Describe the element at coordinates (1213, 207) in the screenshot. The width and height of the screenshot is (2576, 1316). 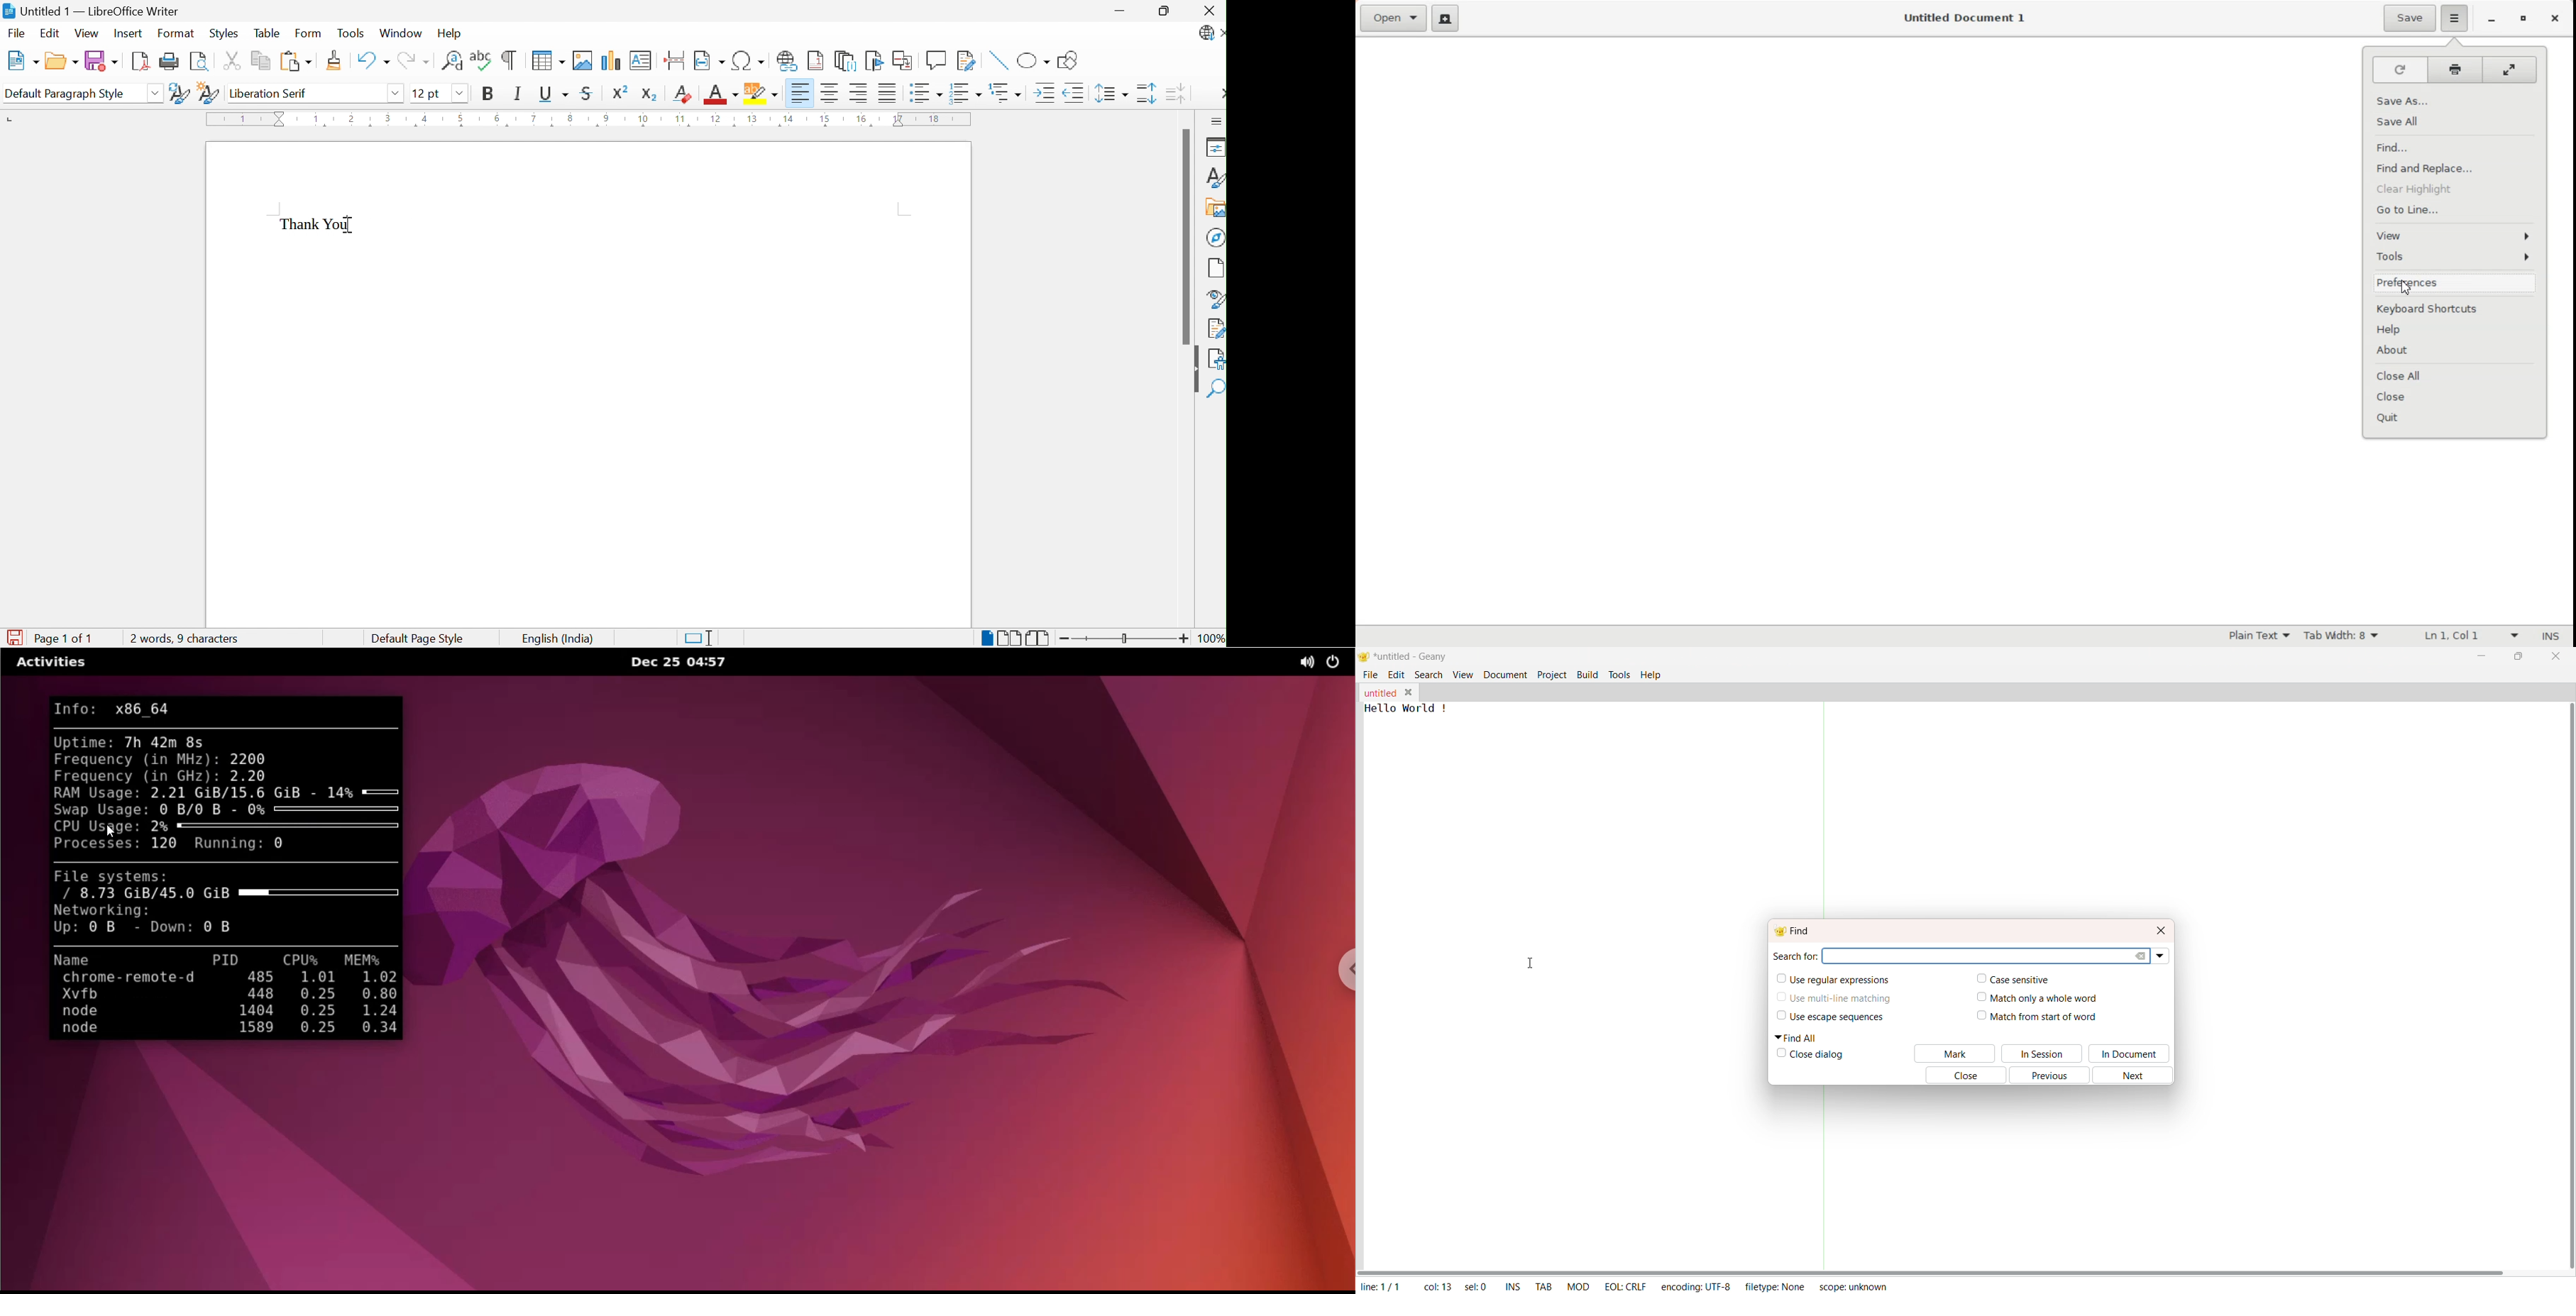
I see `Gallery` at that location.